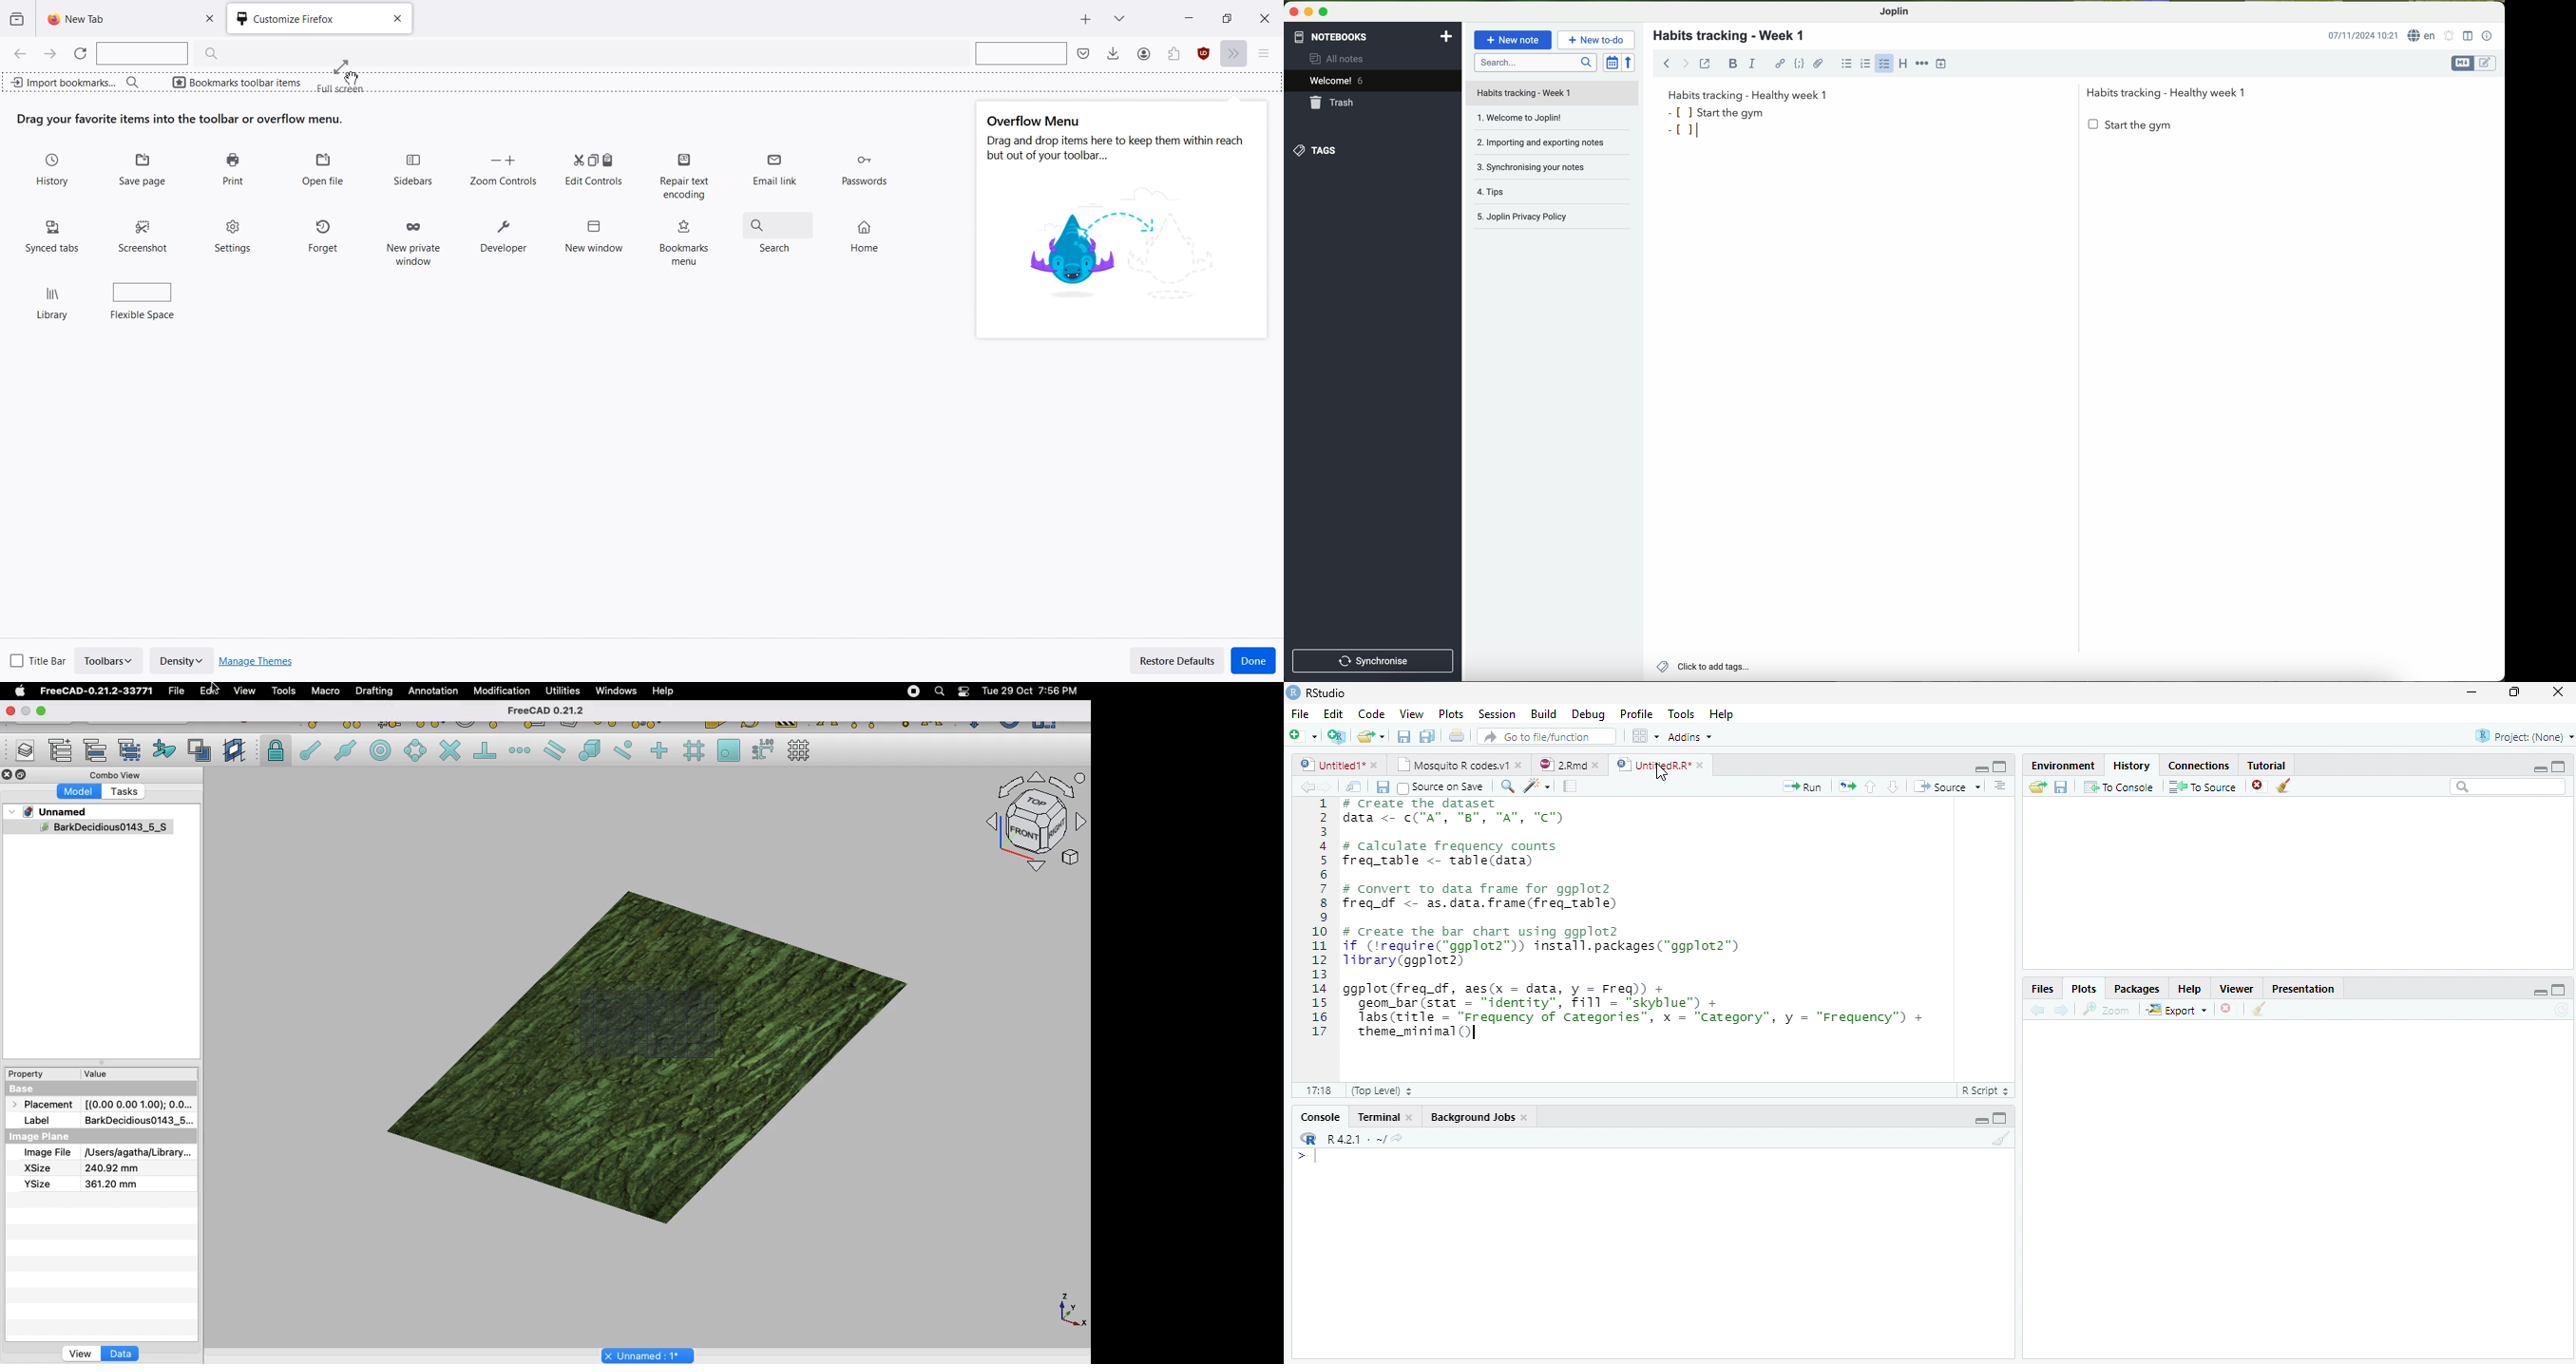 The width and height of the screenshot is (2576, 1372). Describe the element at coordinates (1661, 772) in the screenshot. I see `Cursor` at that location.